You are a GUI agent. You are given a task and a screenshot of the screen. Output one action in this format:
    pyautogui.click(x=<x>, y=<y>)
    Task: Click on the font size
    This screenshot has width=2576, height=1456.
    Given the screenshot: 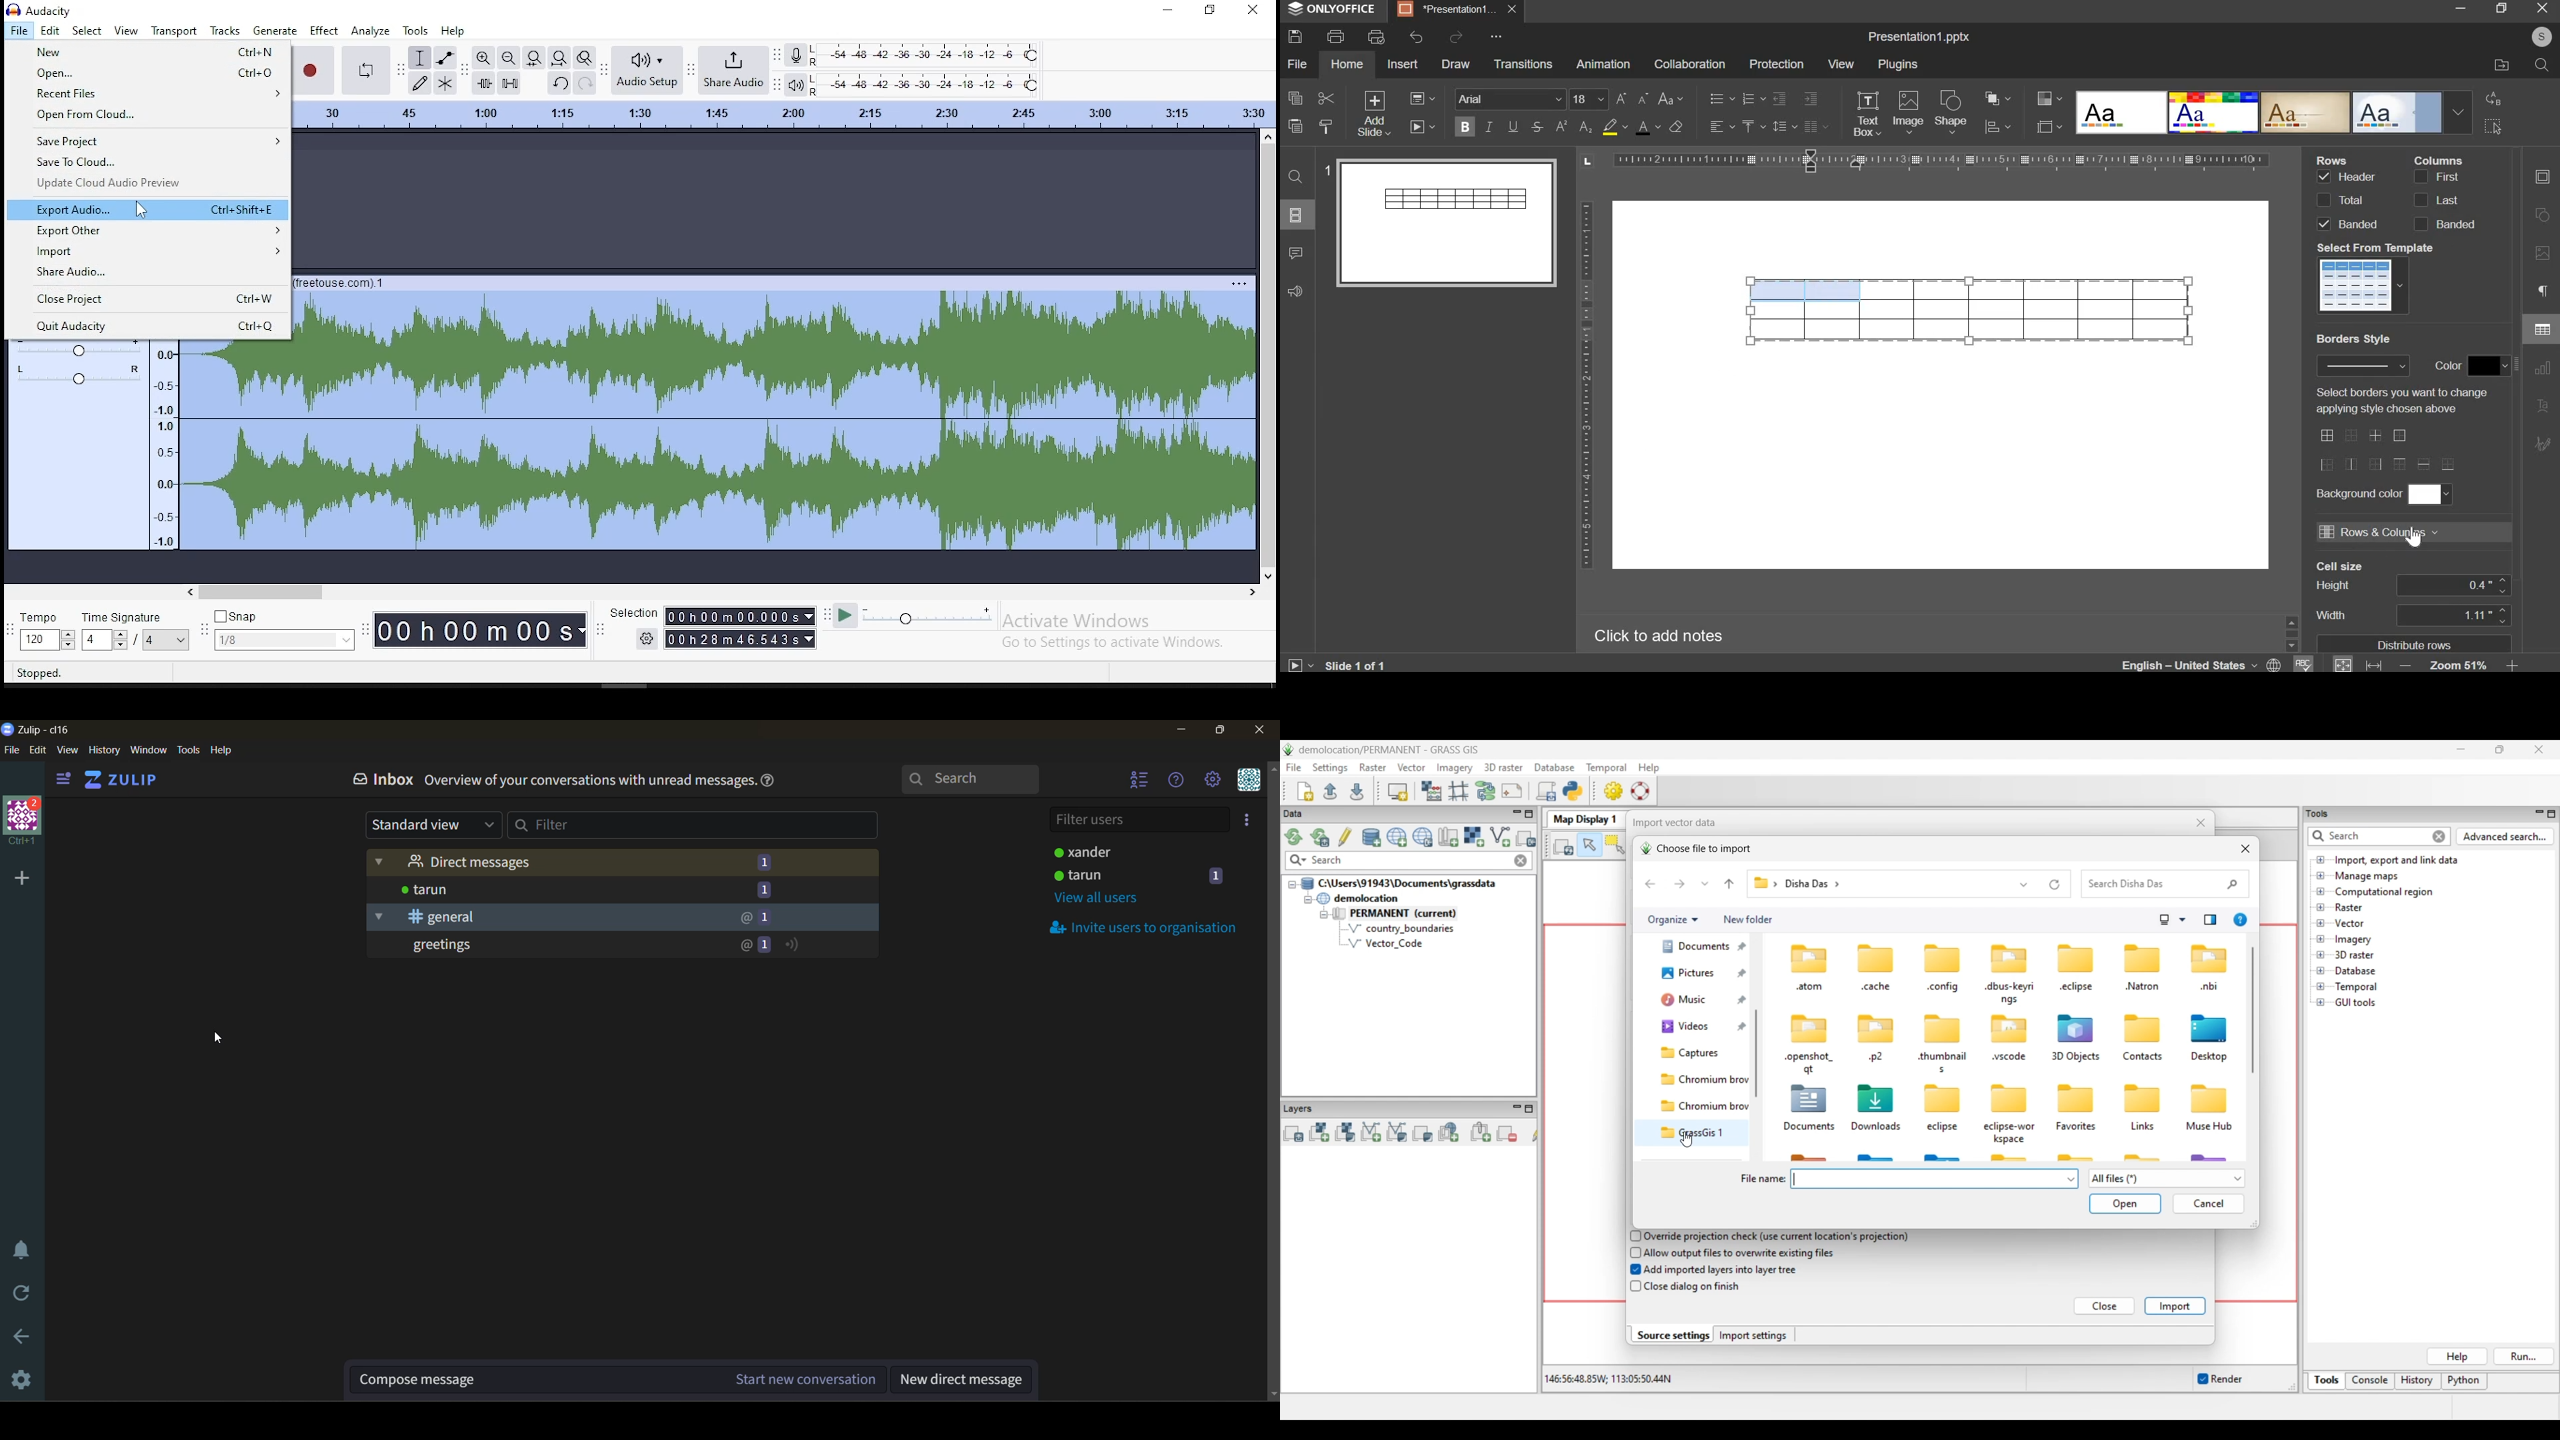 What is the action you would take?
    pyautogui.click(x=1609, y=99)
    